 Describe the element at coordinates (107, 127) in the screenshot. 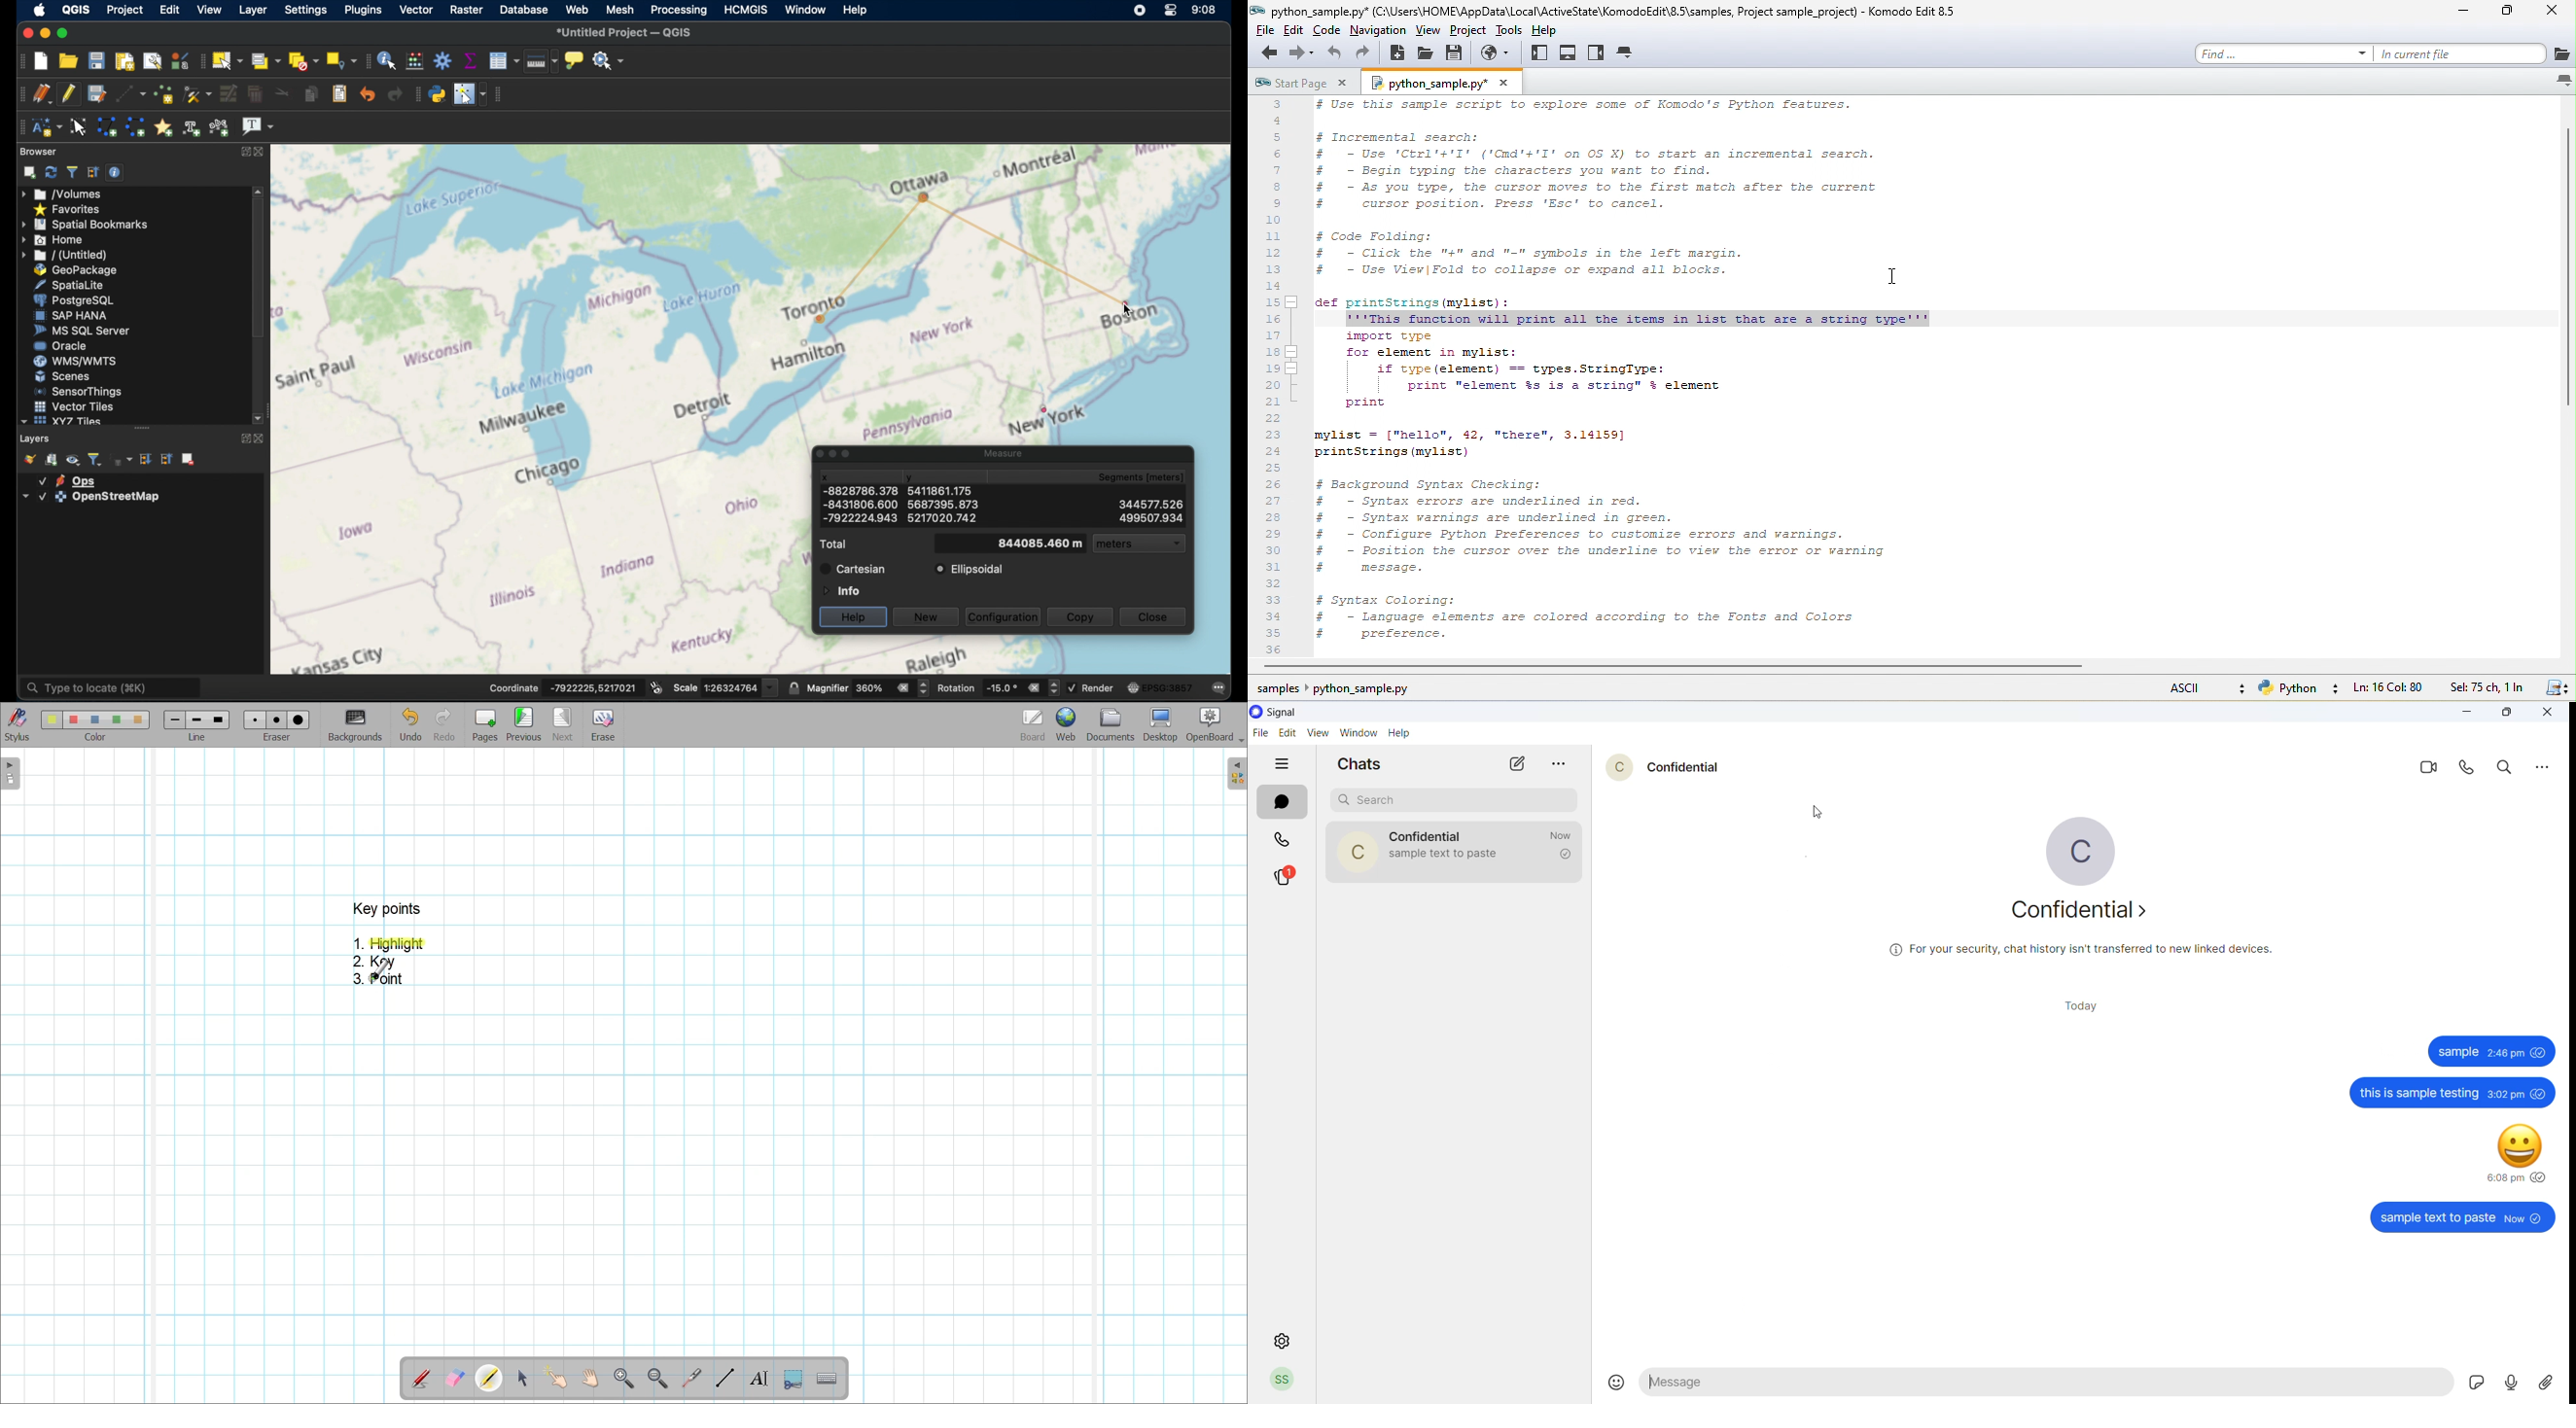

I see `create polygon annotation` at that location.